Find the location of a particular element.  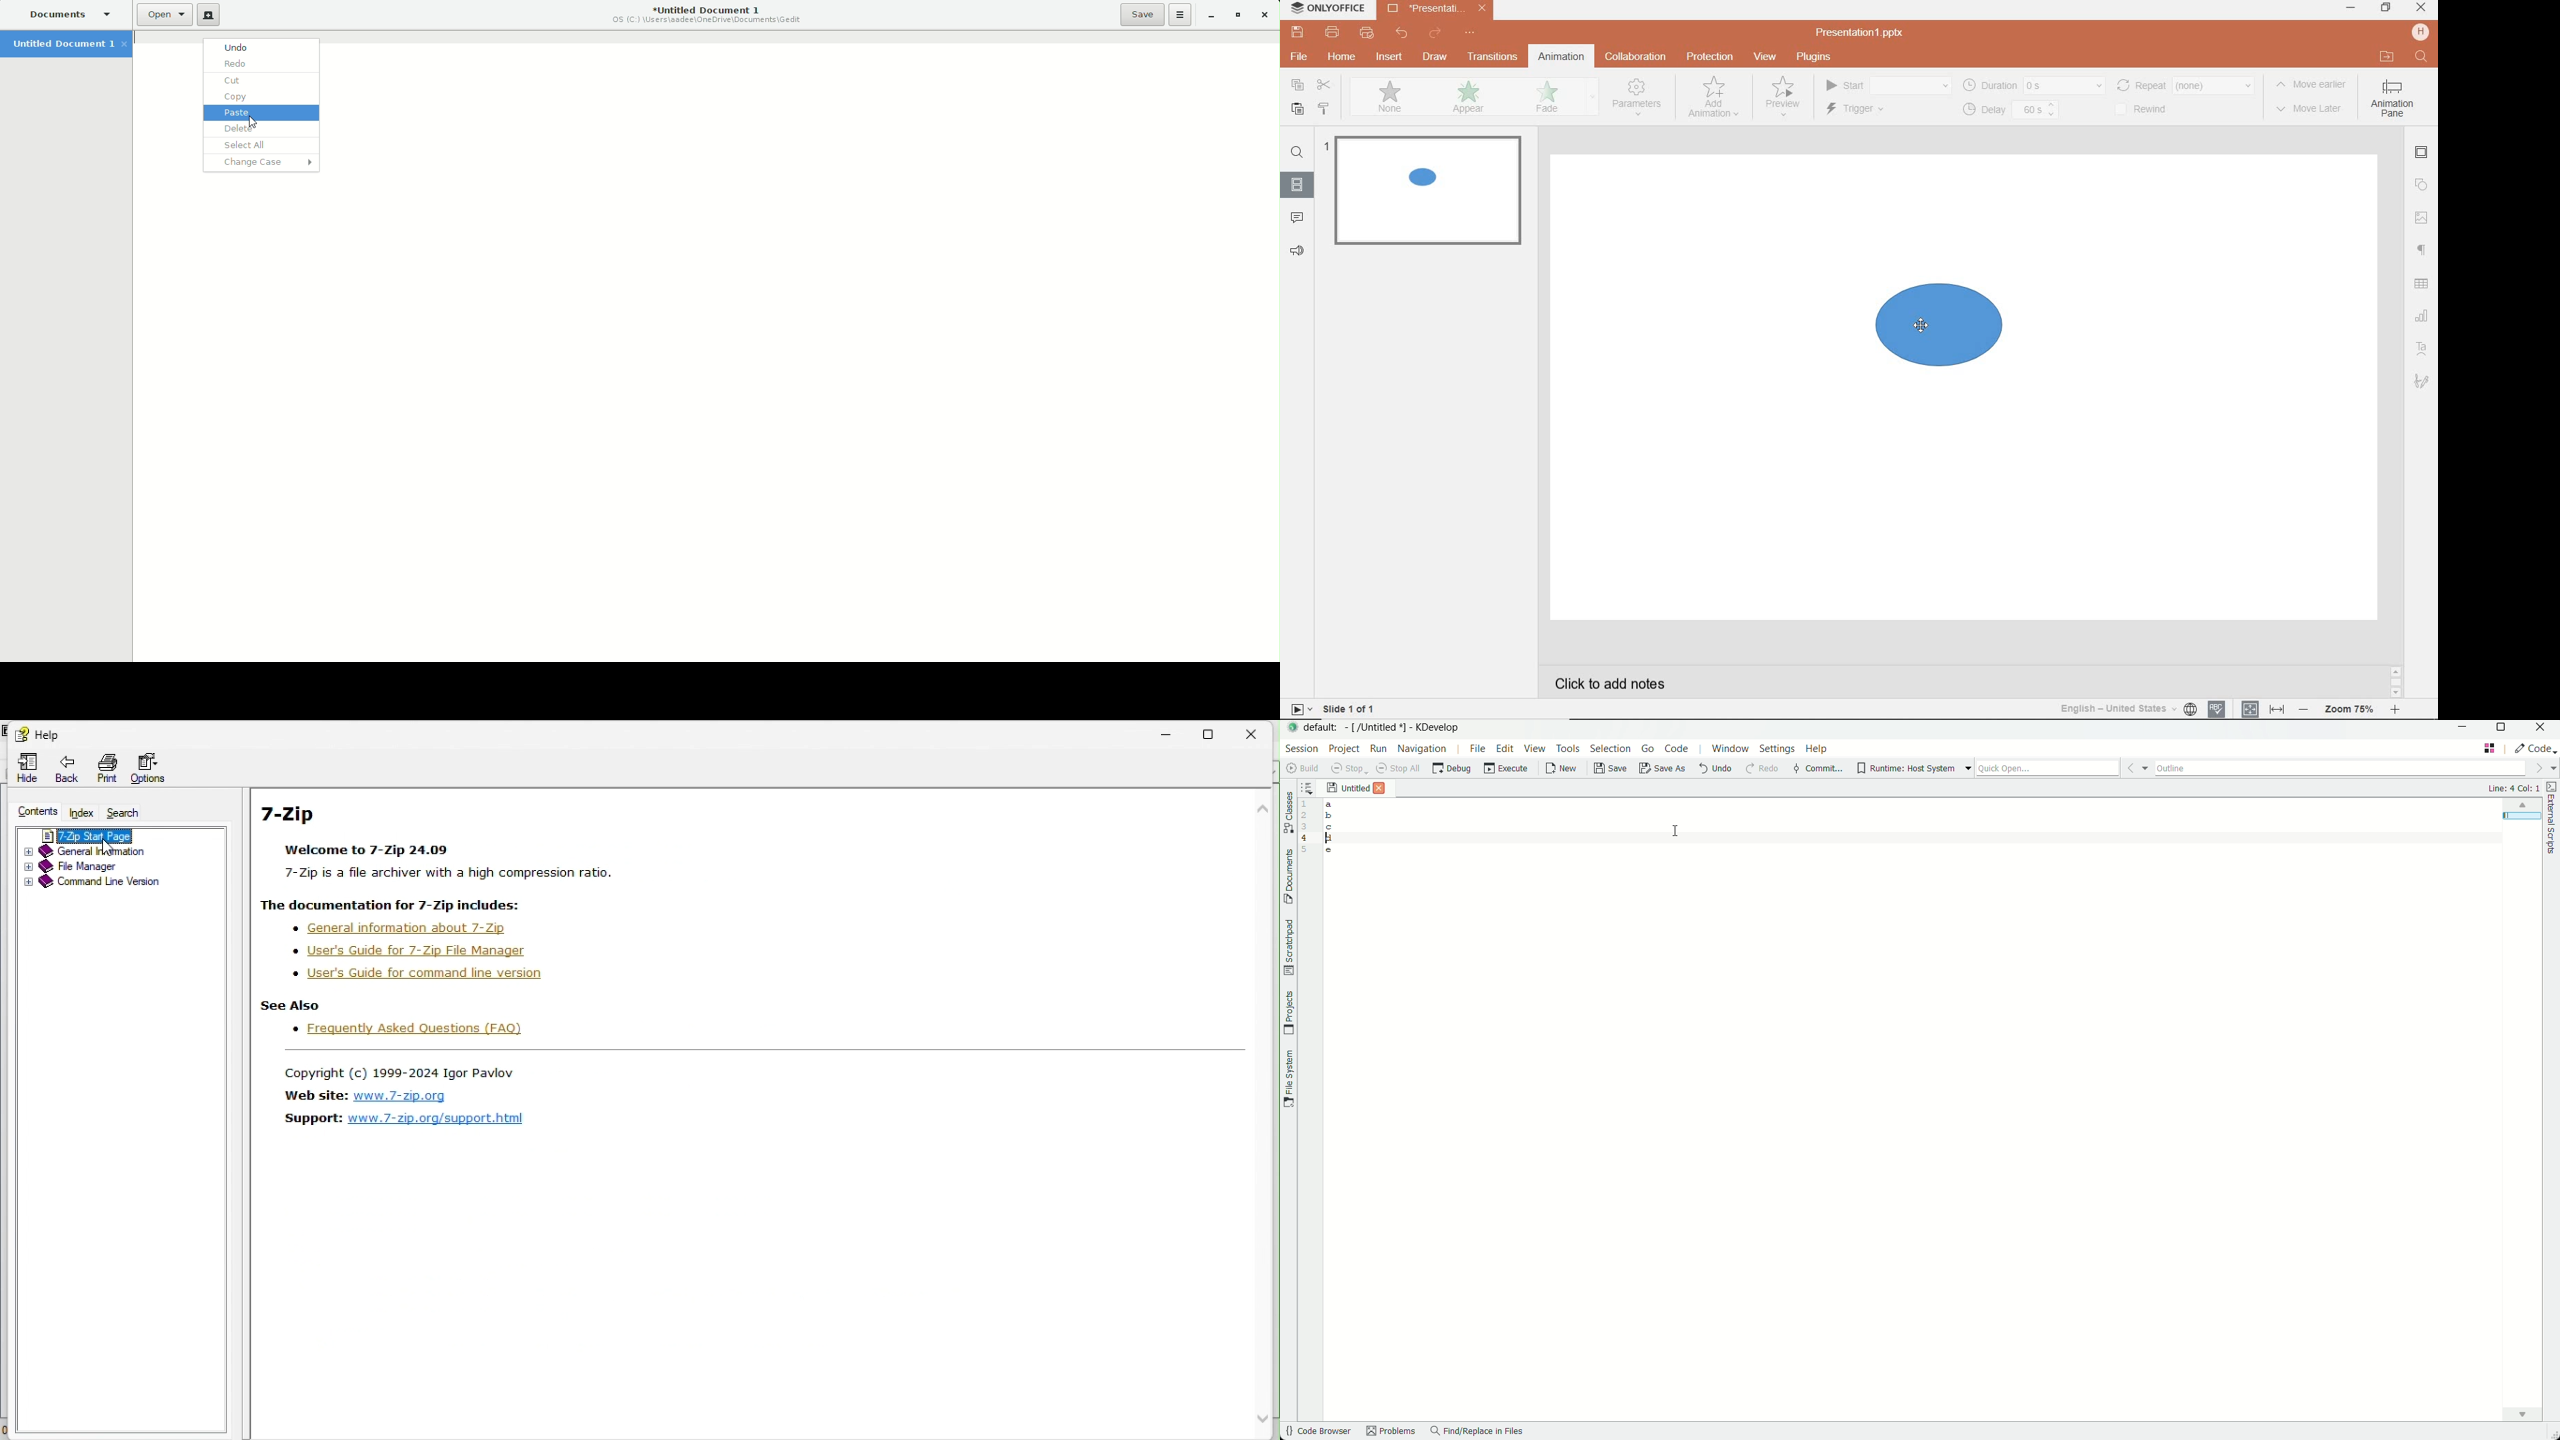

File manager is located at coordinates (113, 868).